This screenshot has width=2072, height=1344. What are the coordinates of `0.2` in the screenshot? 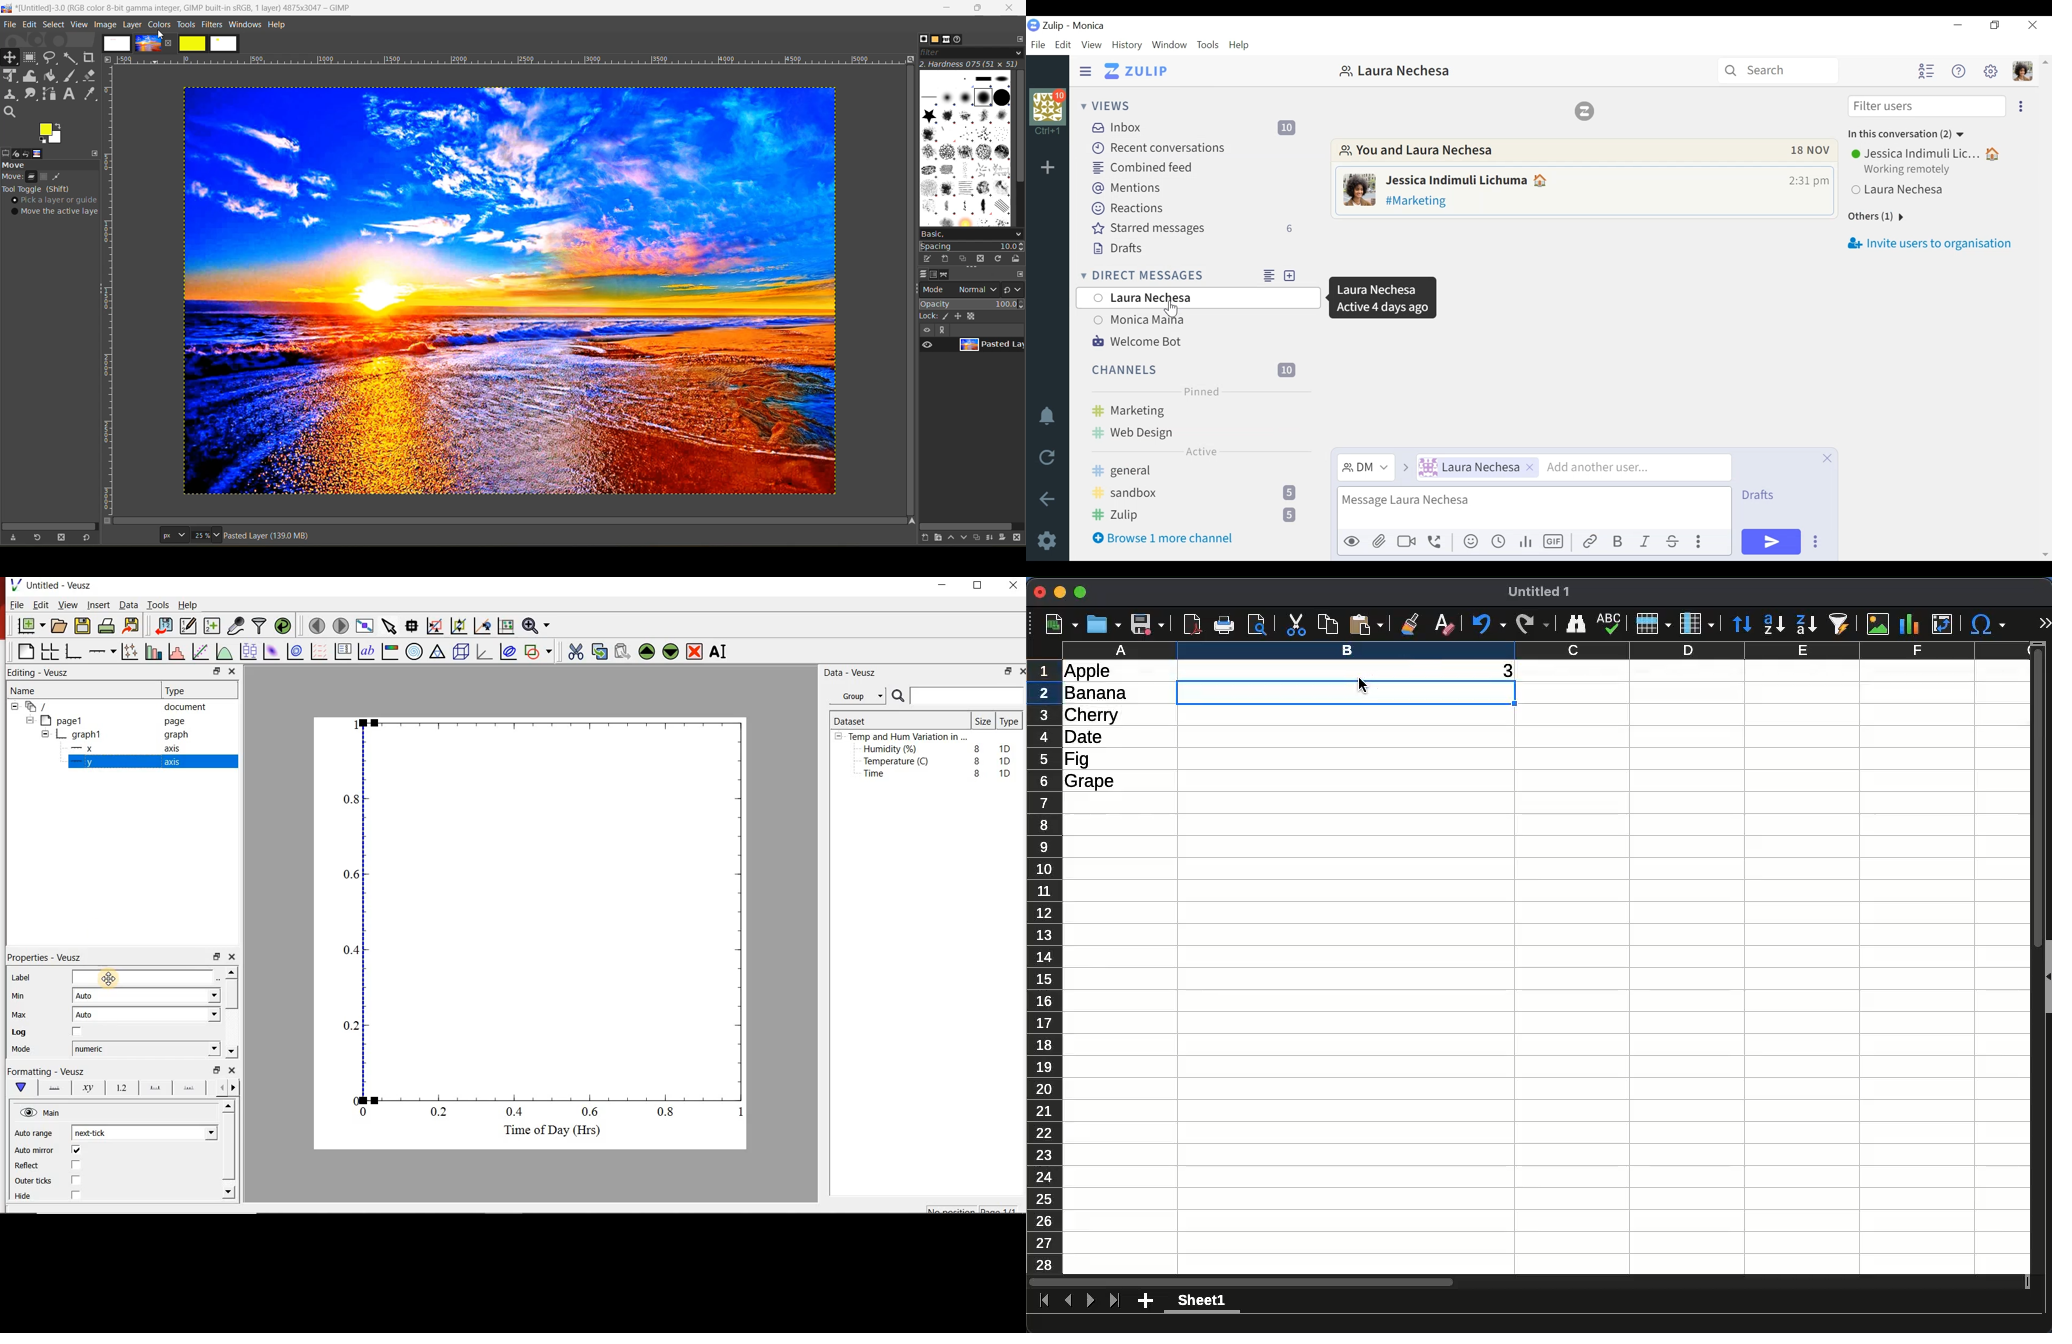 It's located at (441, 1113).